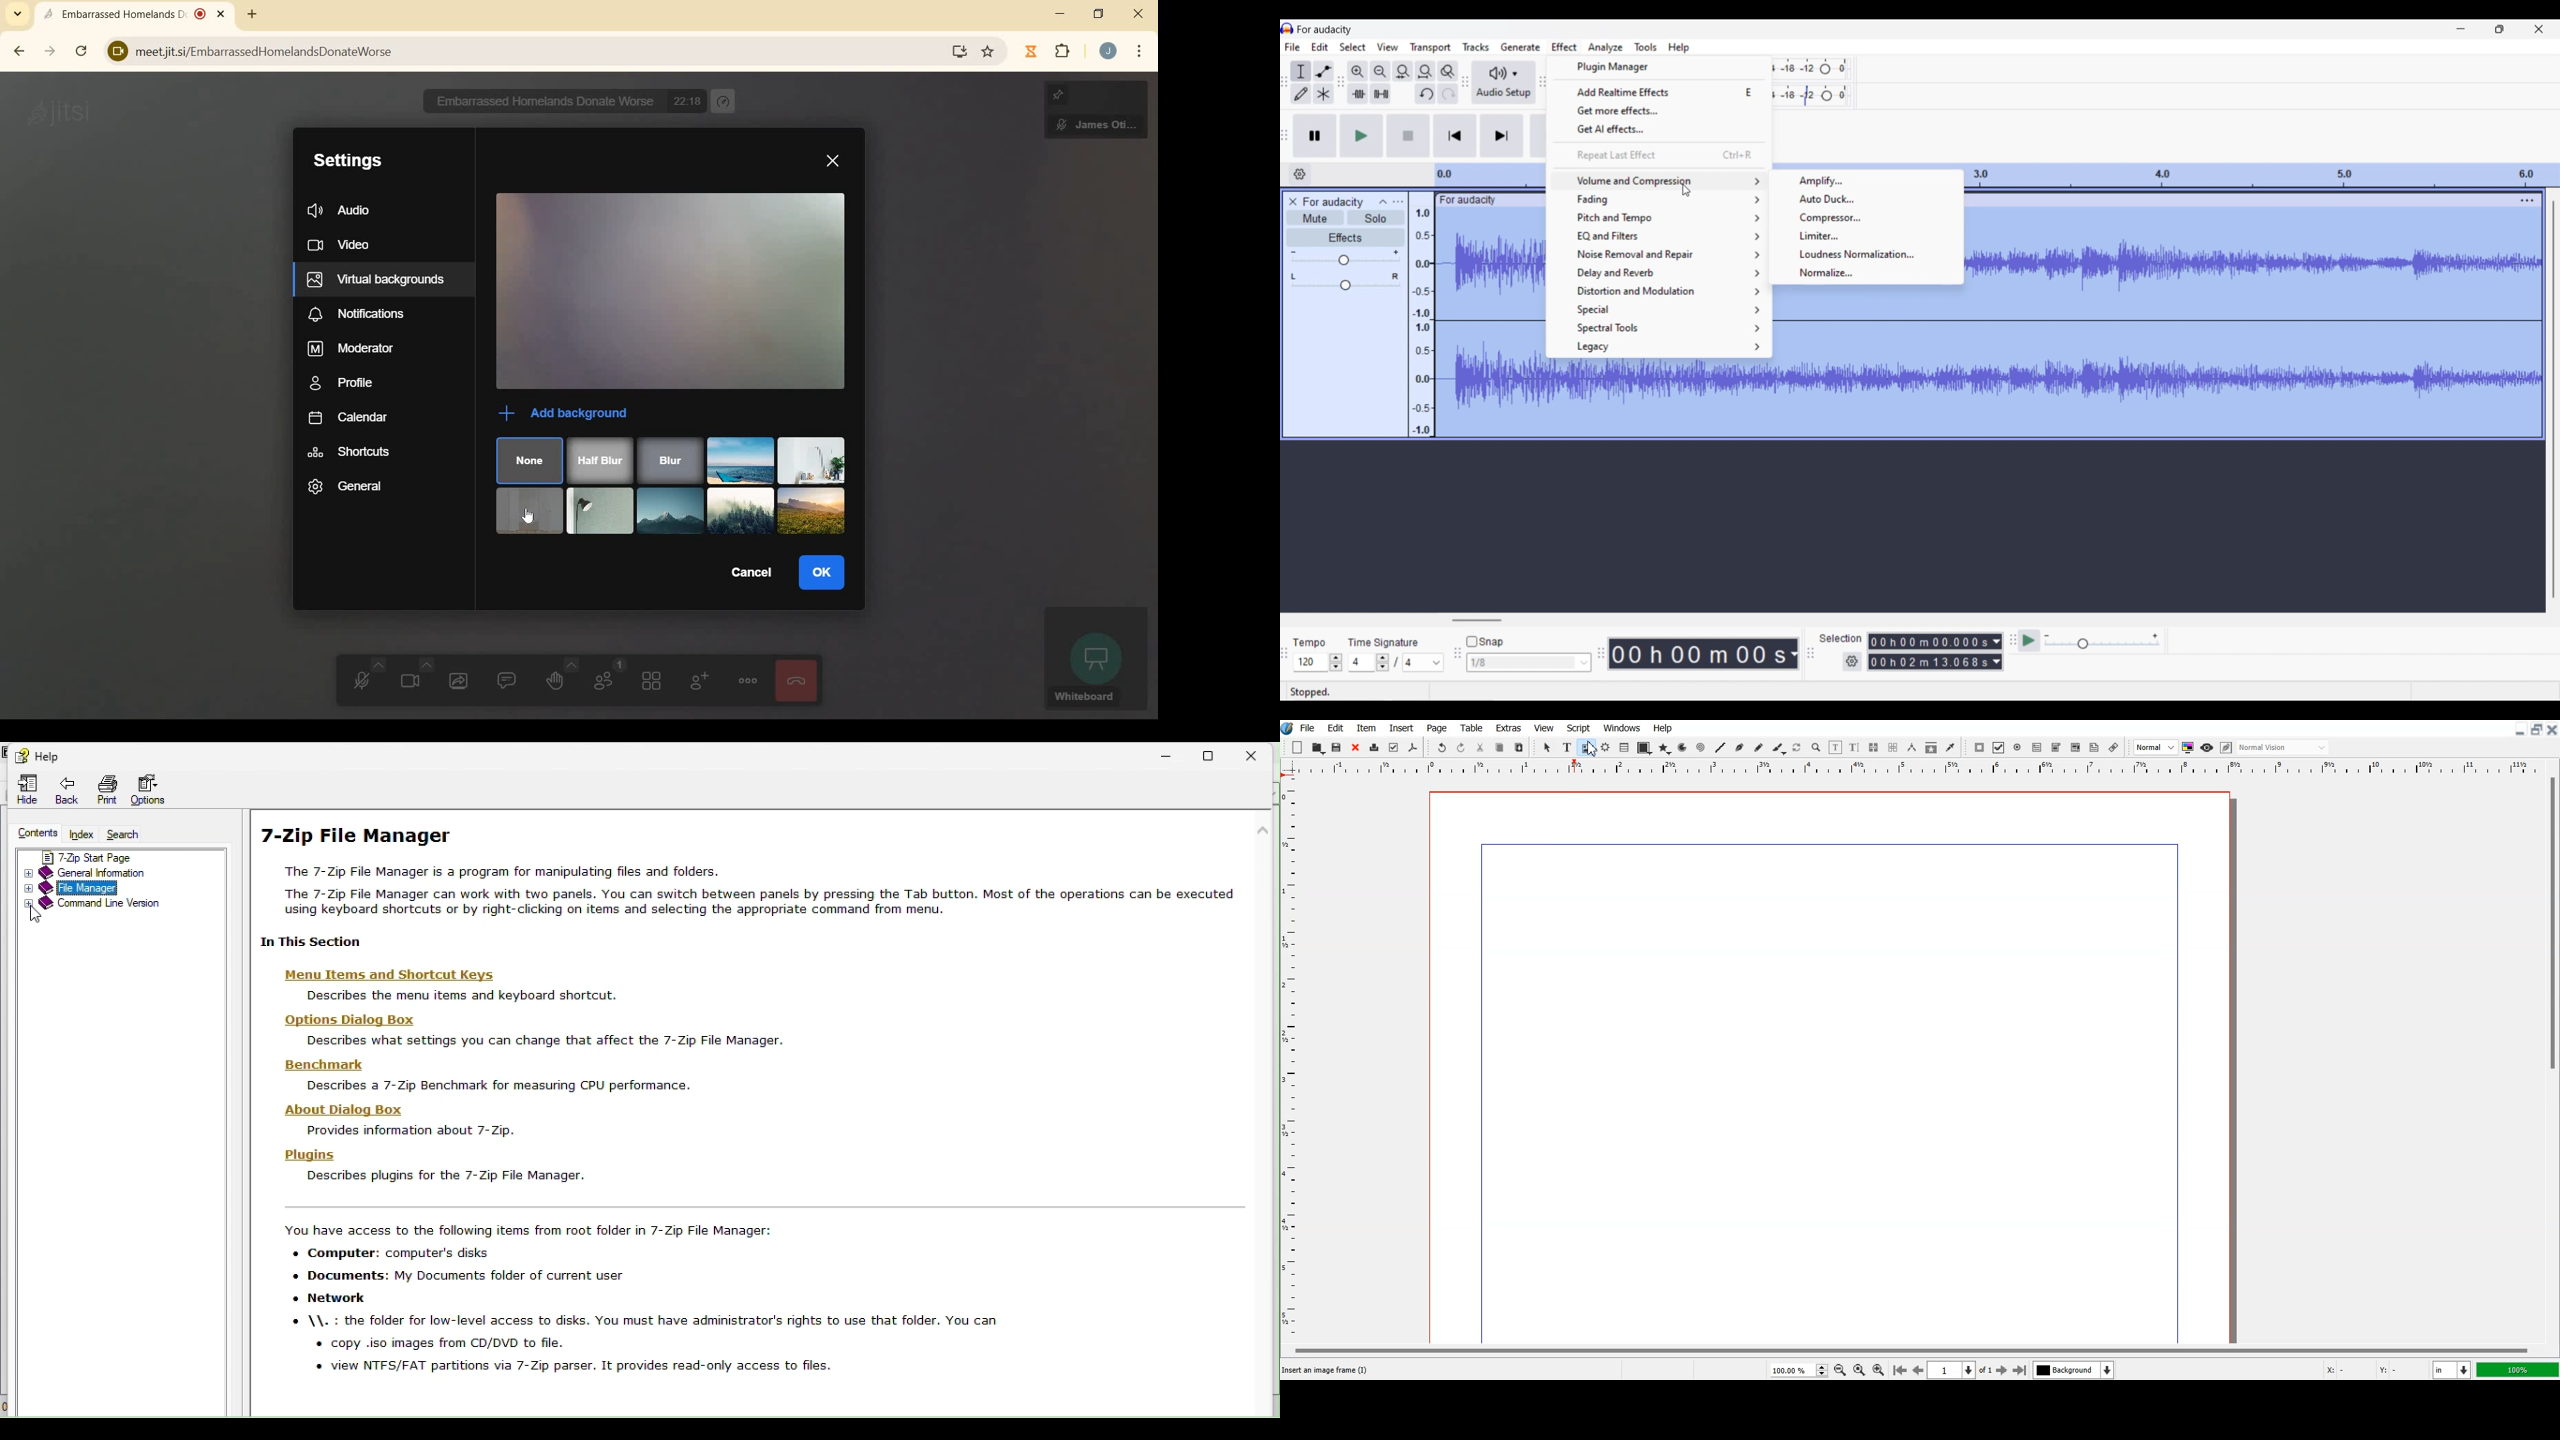  I want to click on Help, so click(1663, 728).